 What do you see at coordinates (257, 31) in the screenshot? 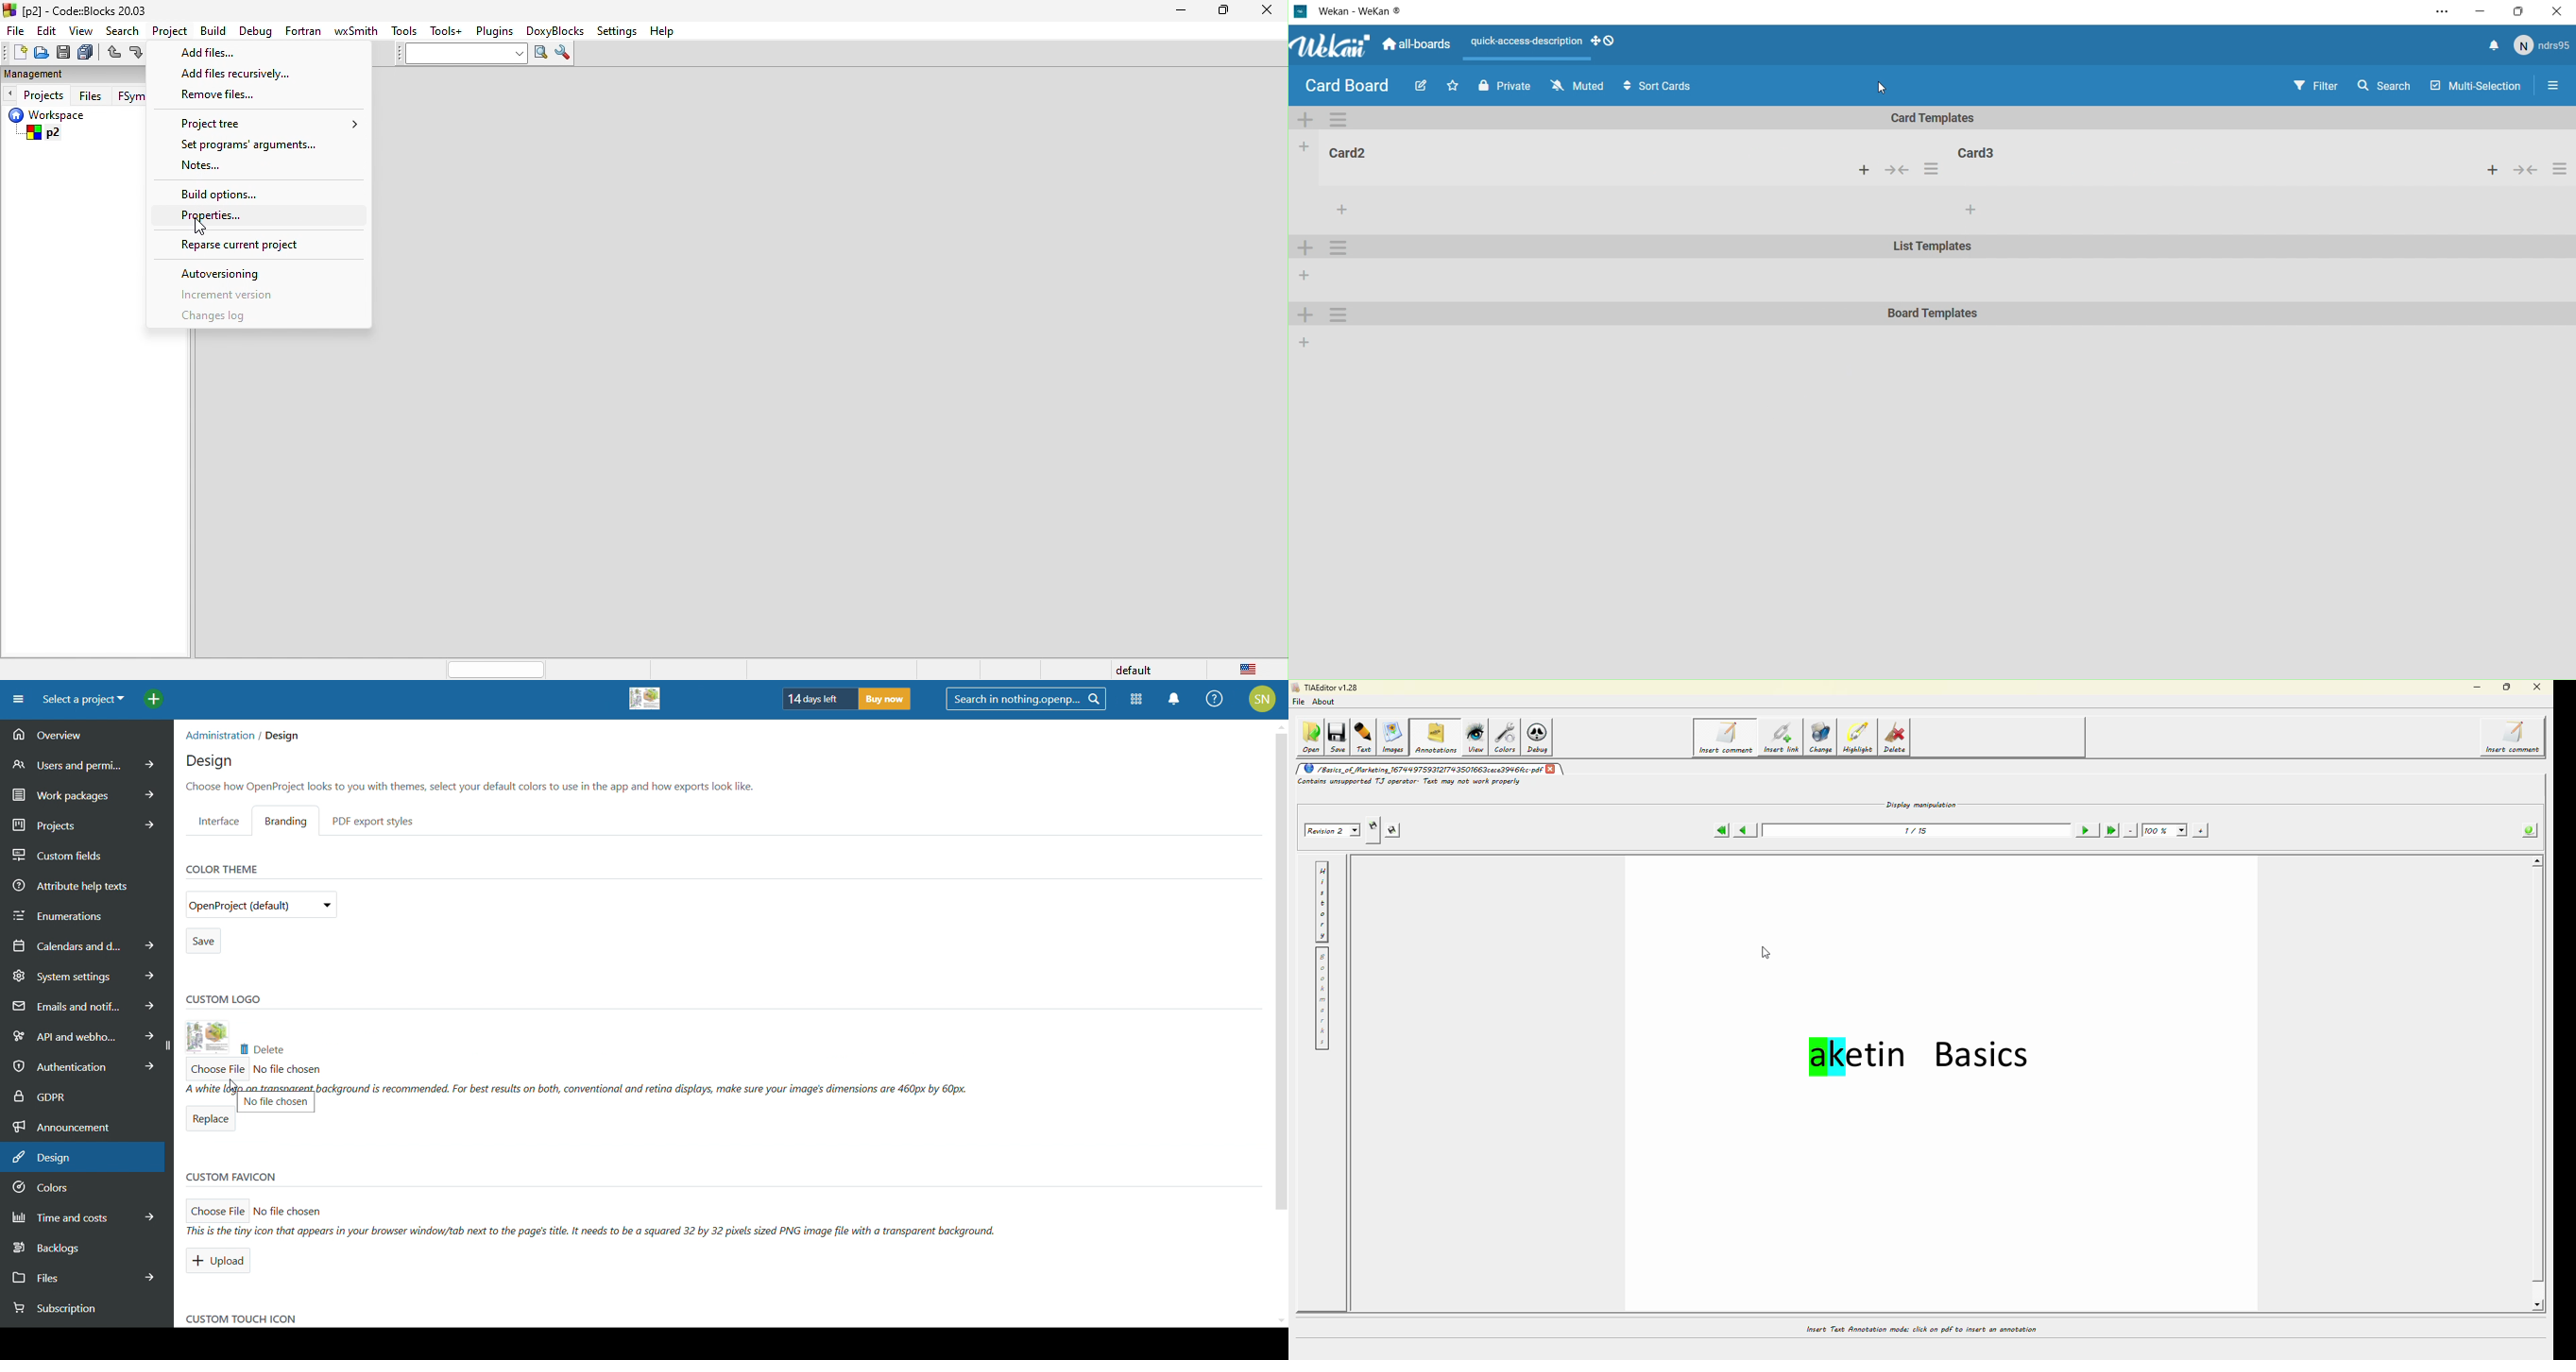
I see `debug` at bounding box center [257, 31].